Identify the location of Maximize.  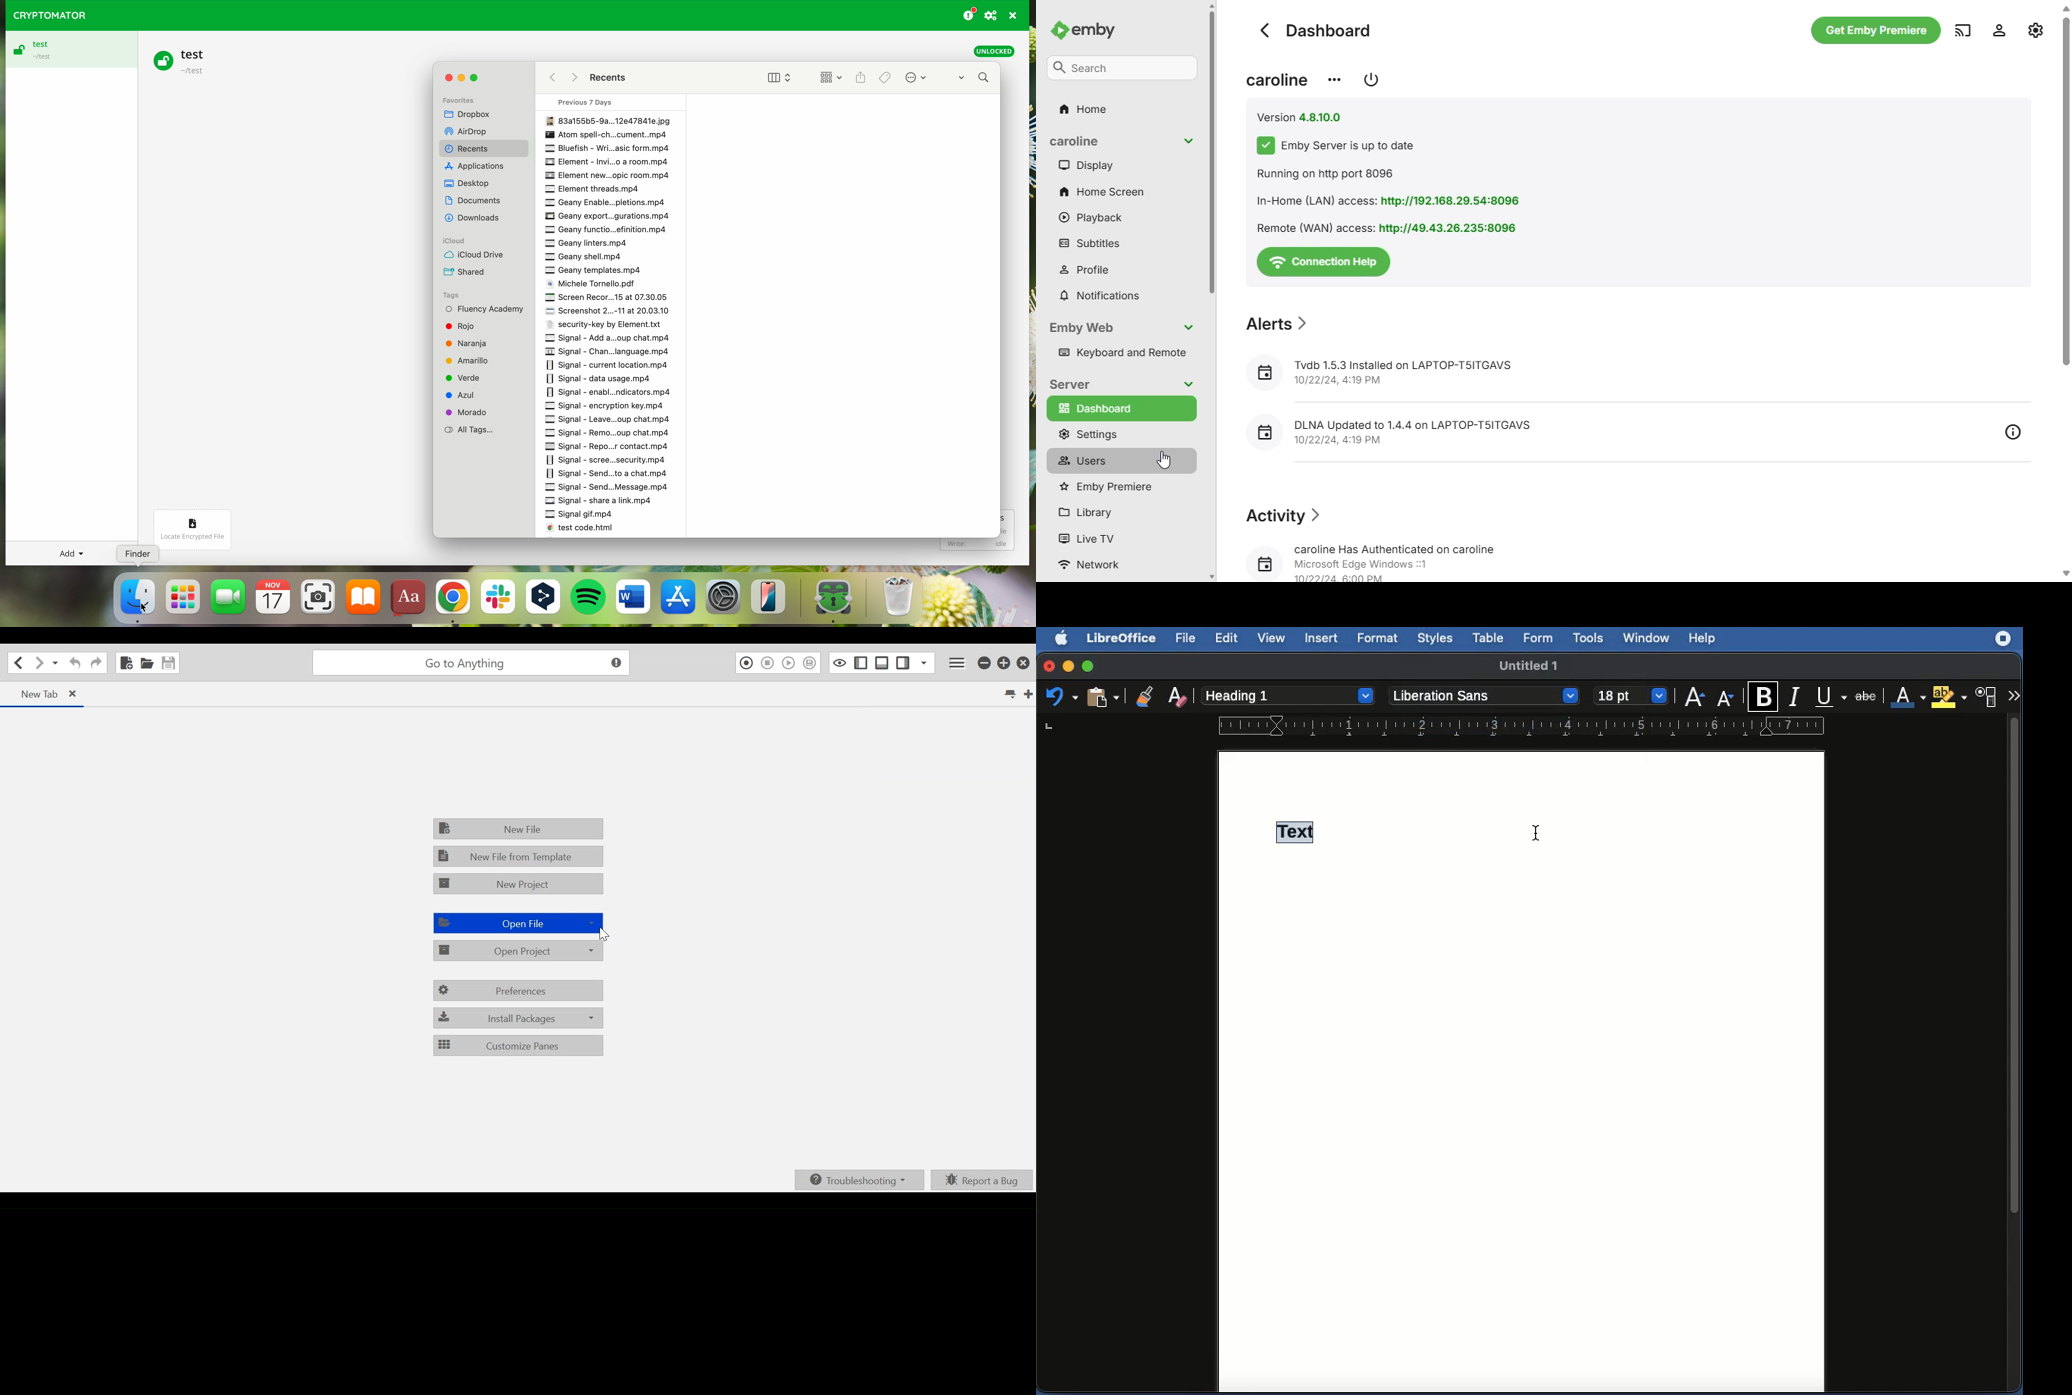
(1089, 664).